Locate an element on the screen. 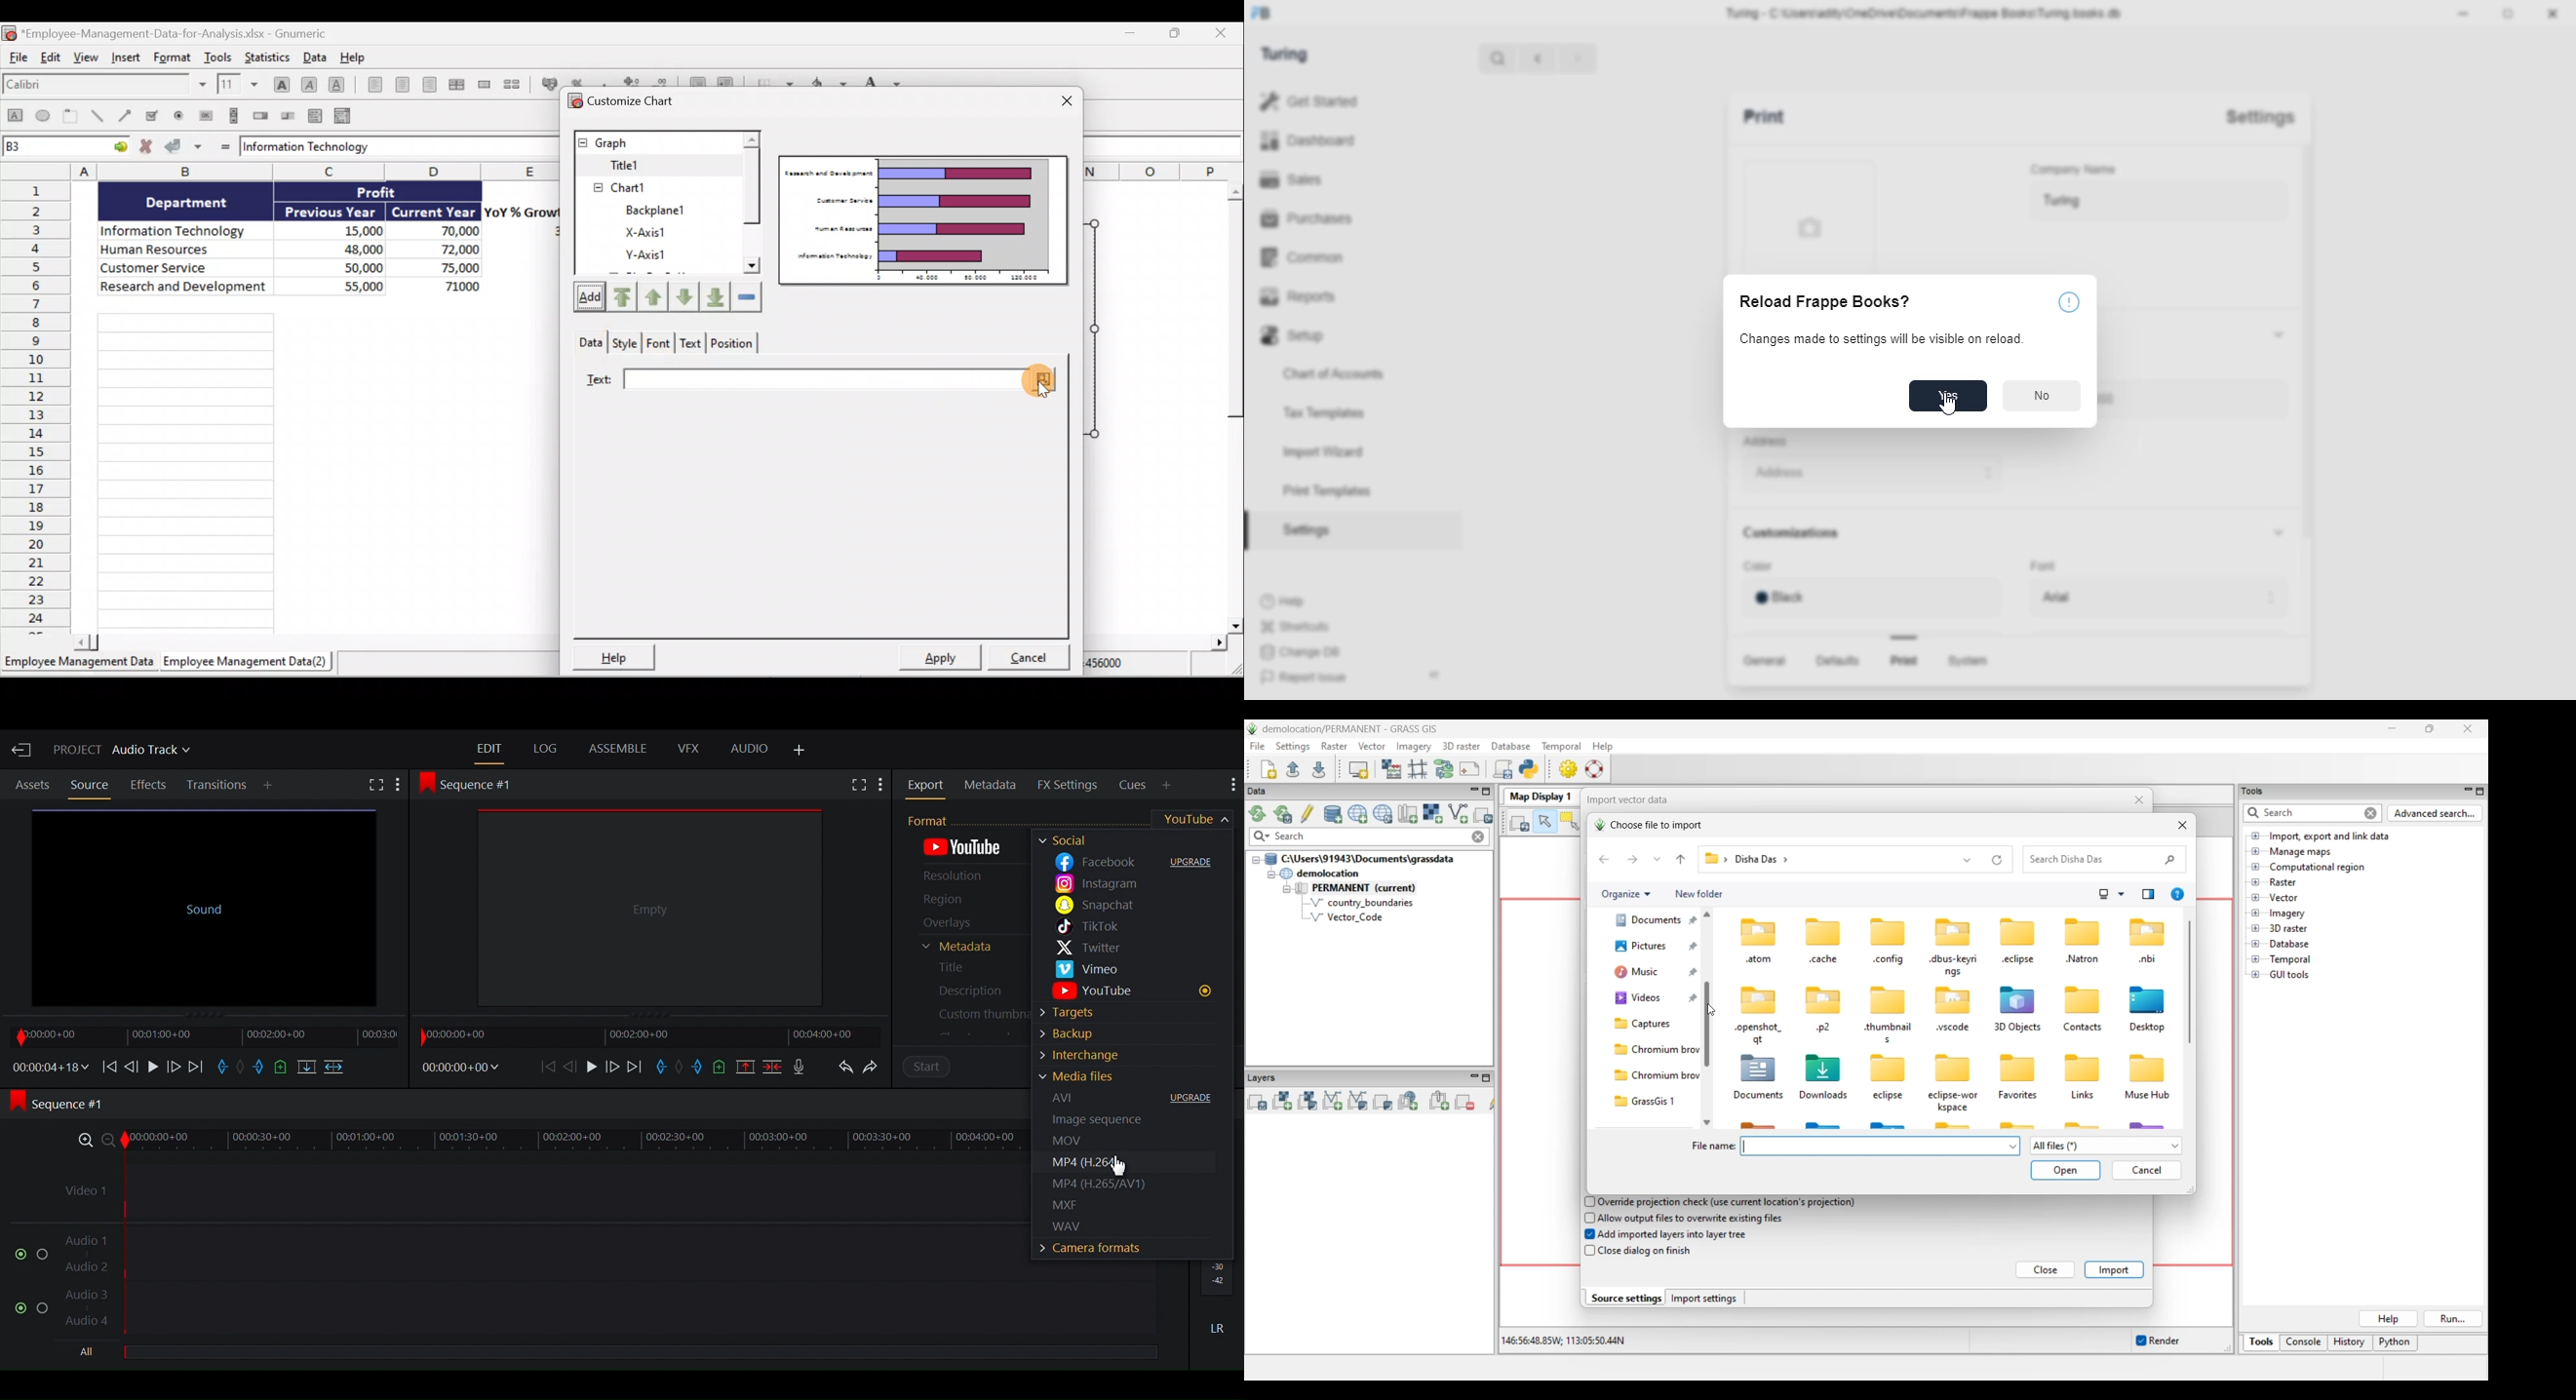 Image resolution: width=2576 pixels, height=1400 pixels. Snapchat is located at coordinates (1130, 905).